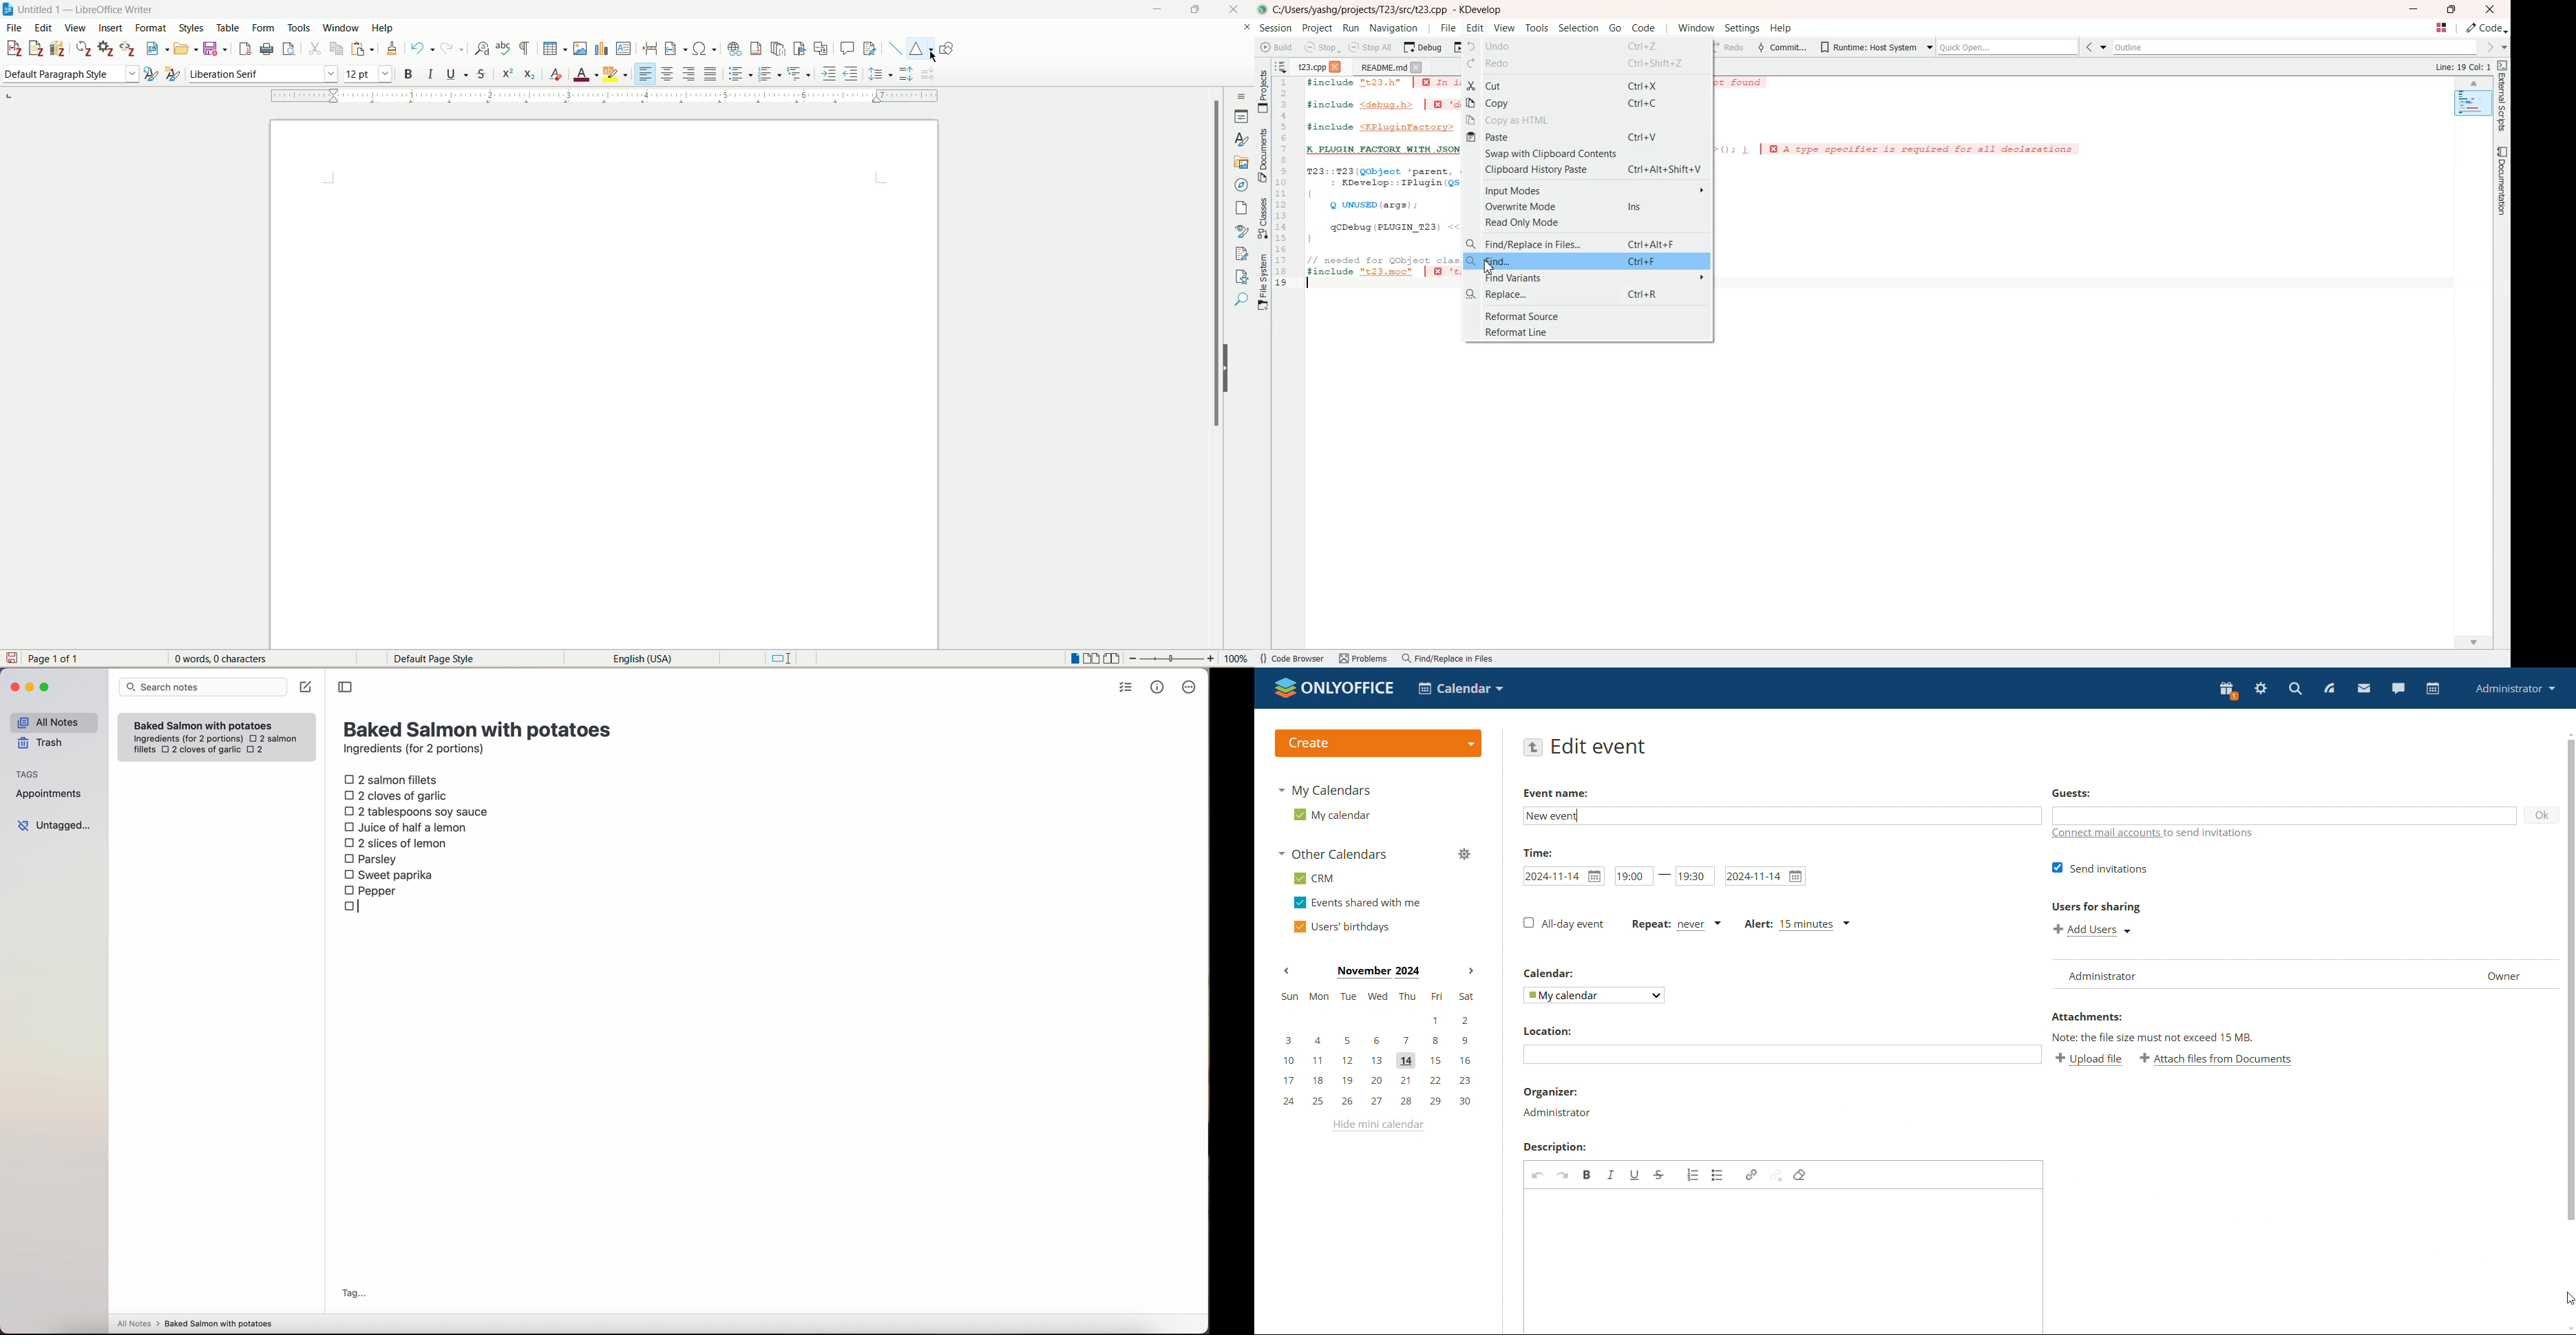  Describe the element at coordinates (301, 27) in the screenshot. I see `tools` at that location.